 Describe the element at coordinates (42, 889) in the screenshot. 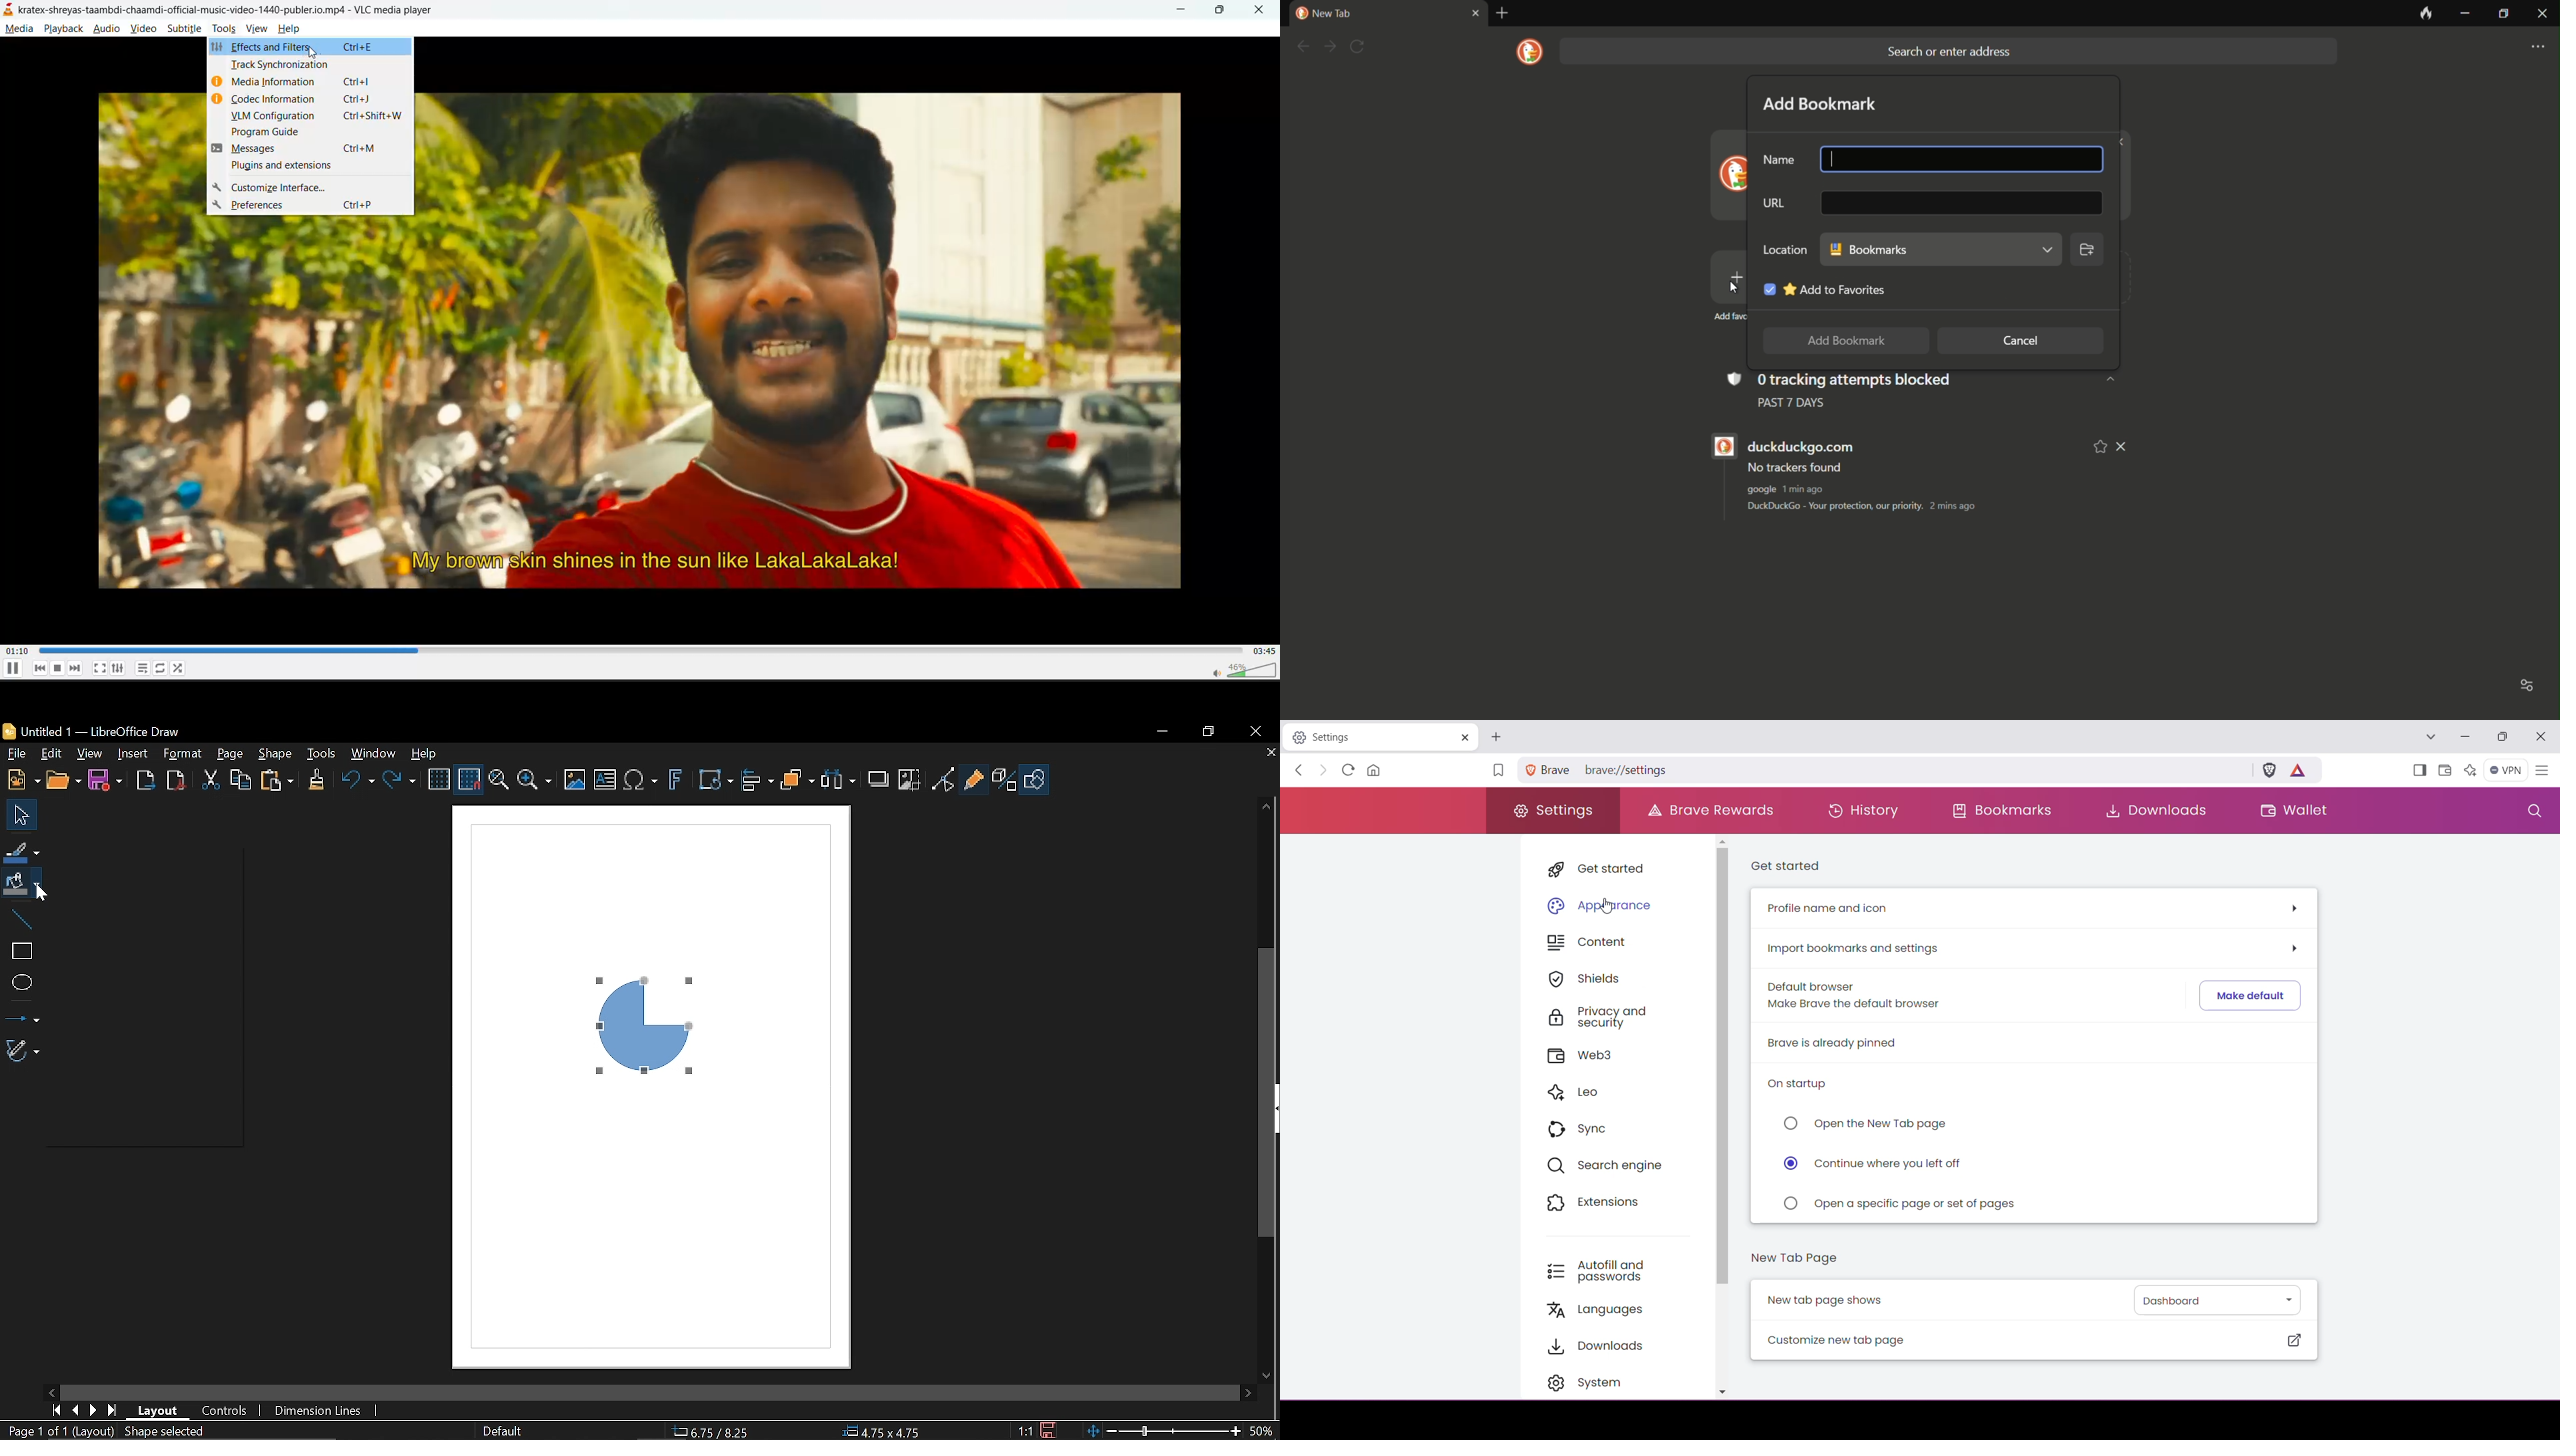

I see `Cursor` at that location.